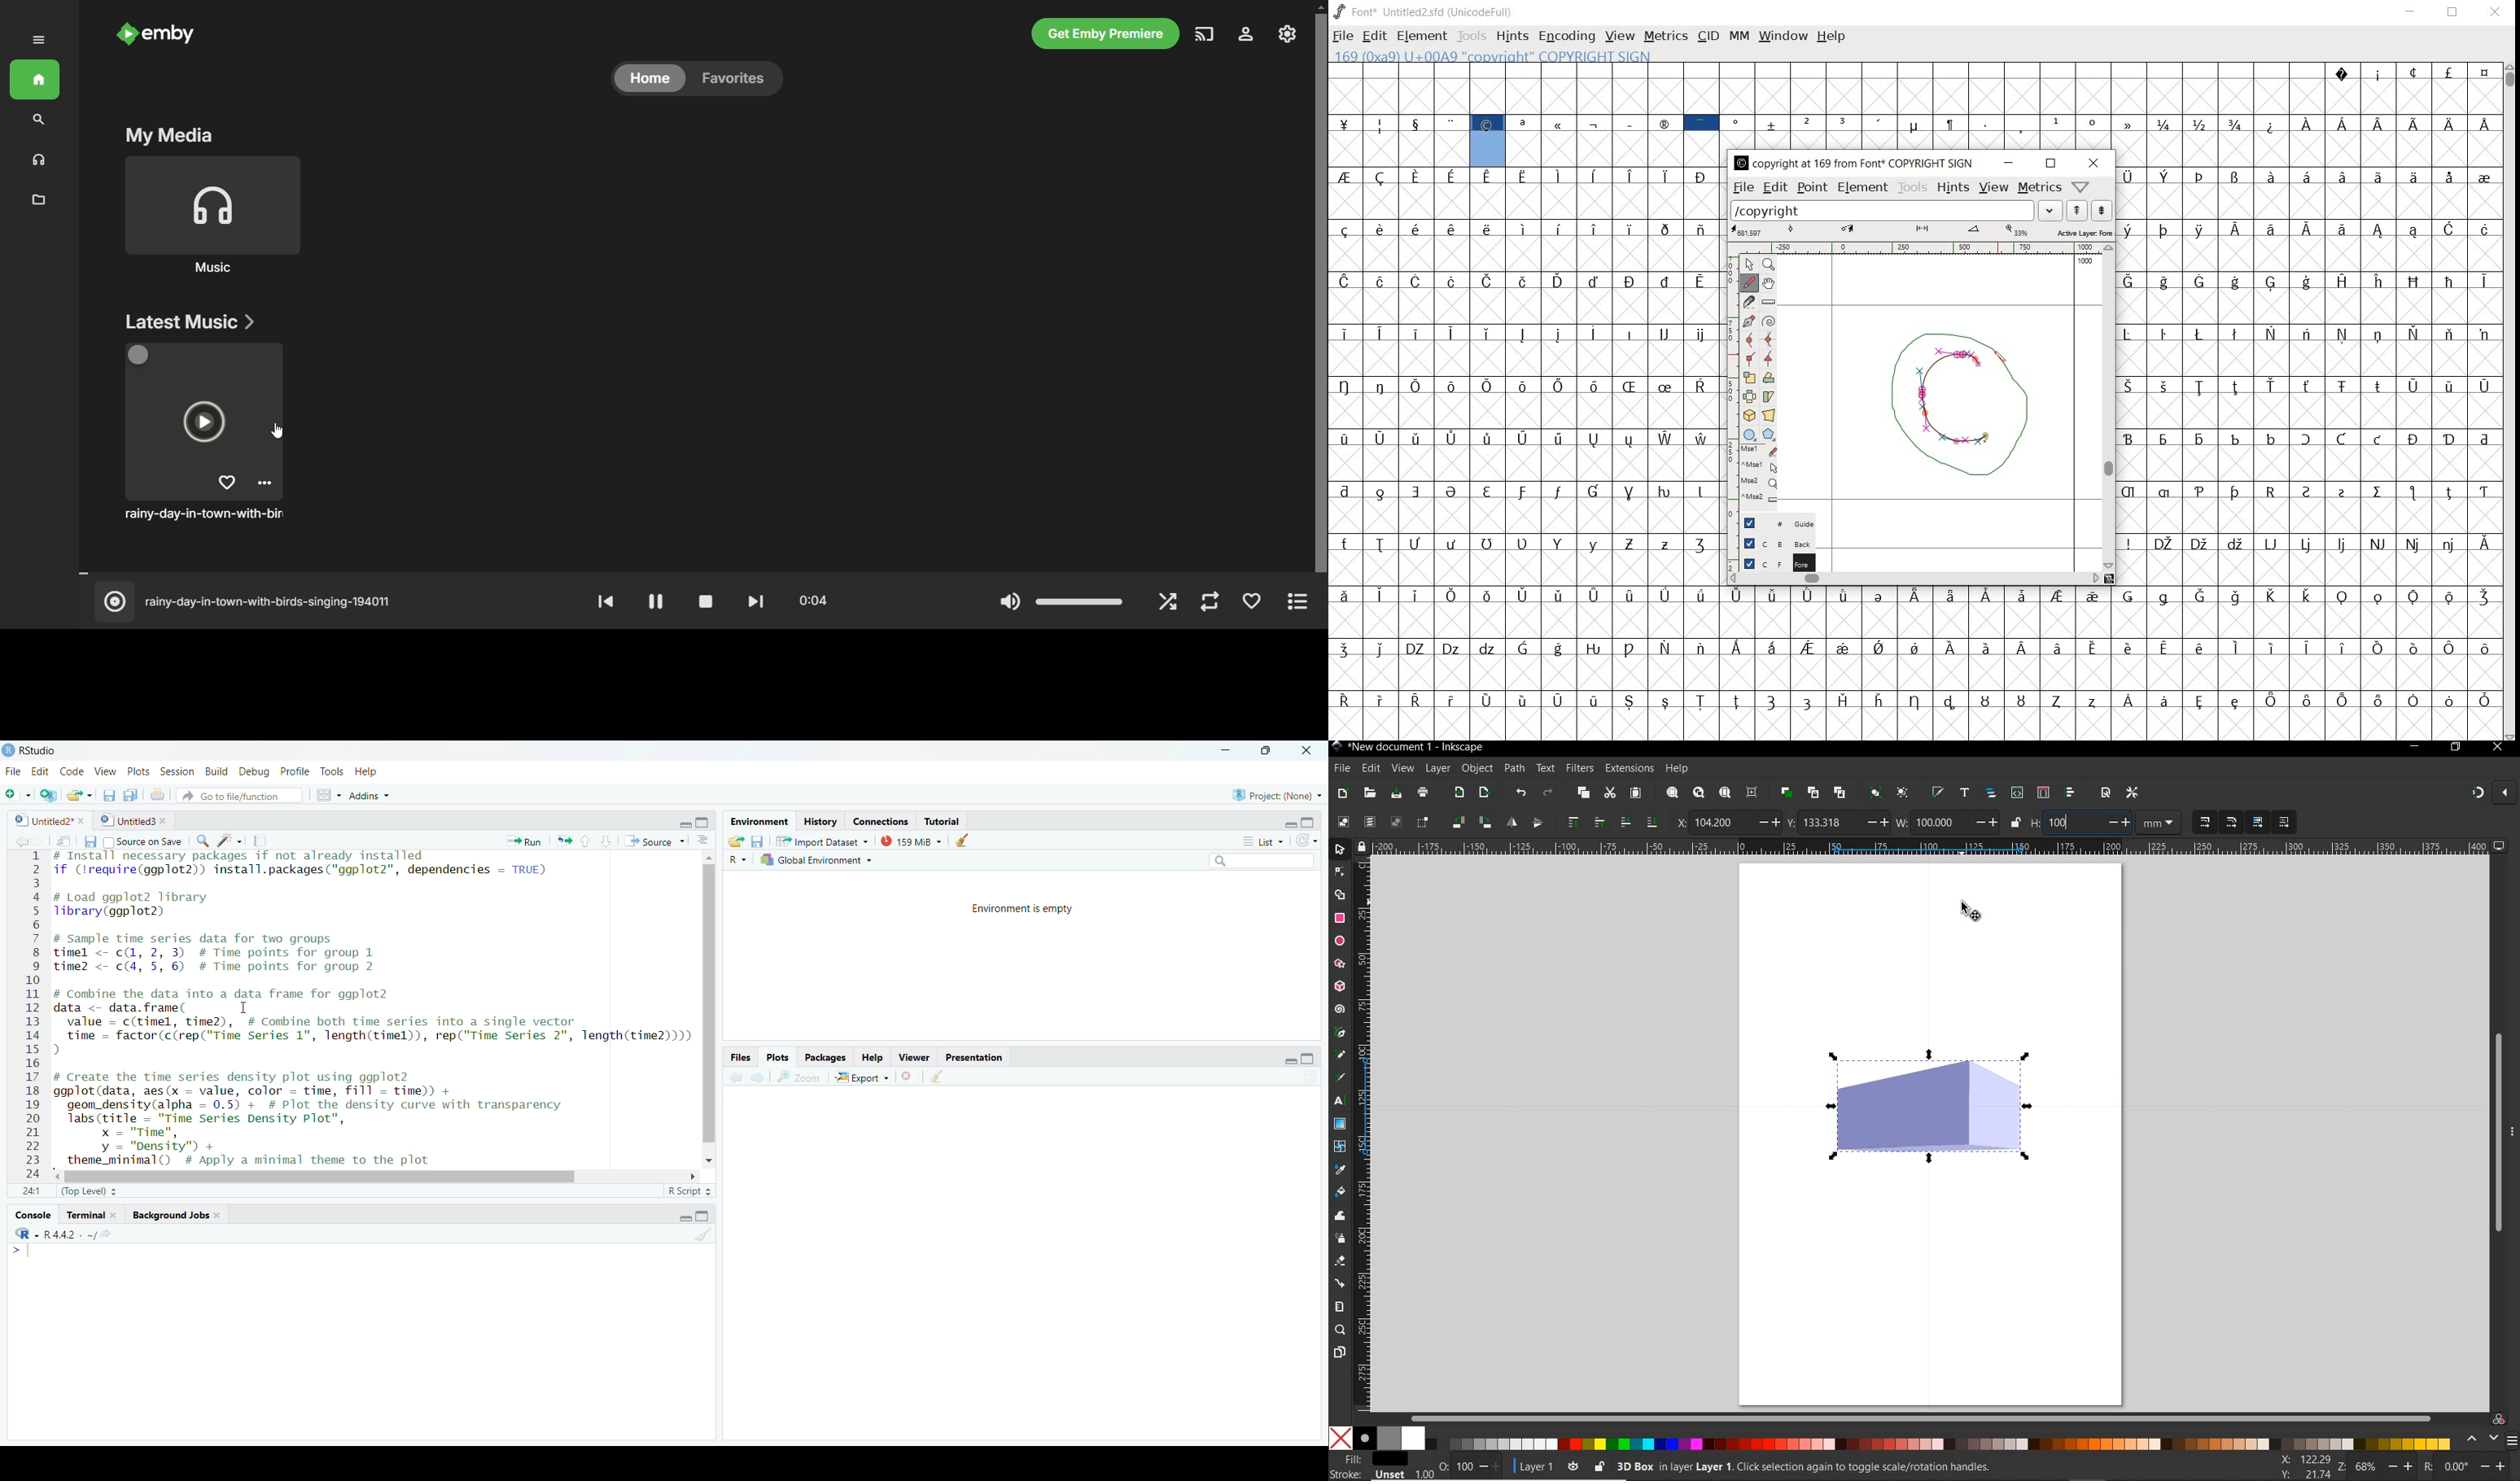  I want to click on increase/decrease, so click(1985, 822).